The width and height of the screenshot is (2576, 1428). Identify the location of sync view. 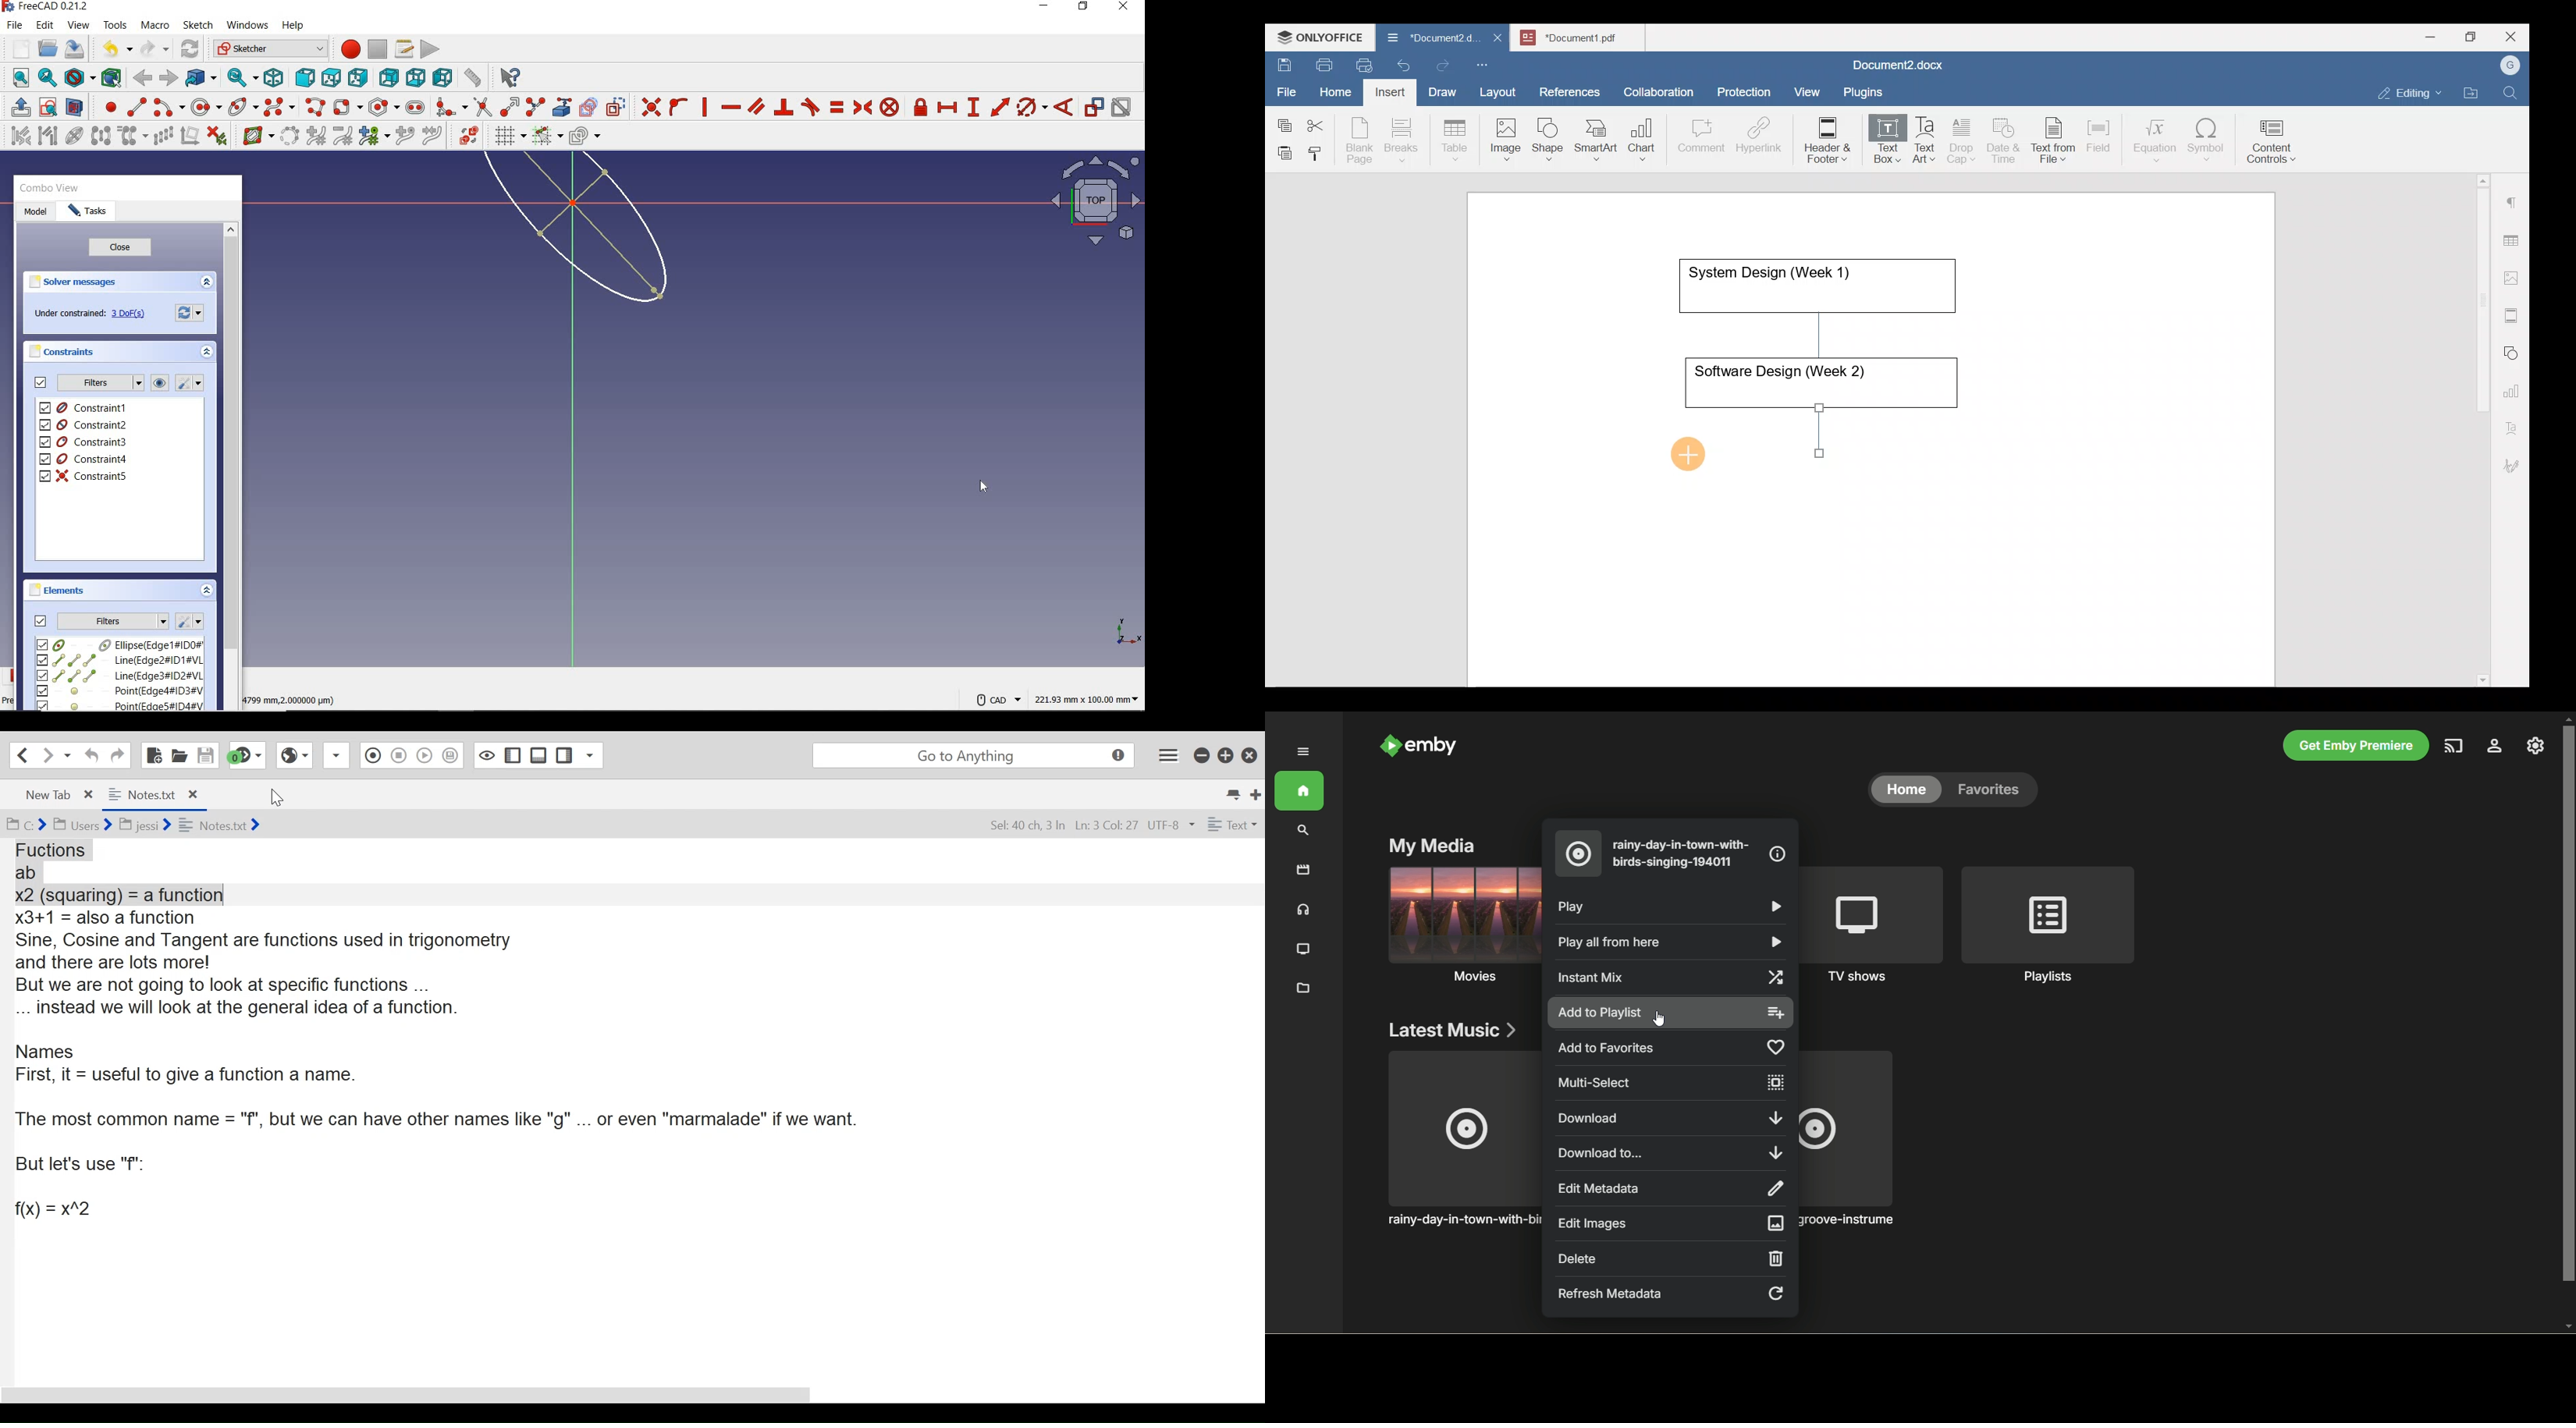
(243, 78).